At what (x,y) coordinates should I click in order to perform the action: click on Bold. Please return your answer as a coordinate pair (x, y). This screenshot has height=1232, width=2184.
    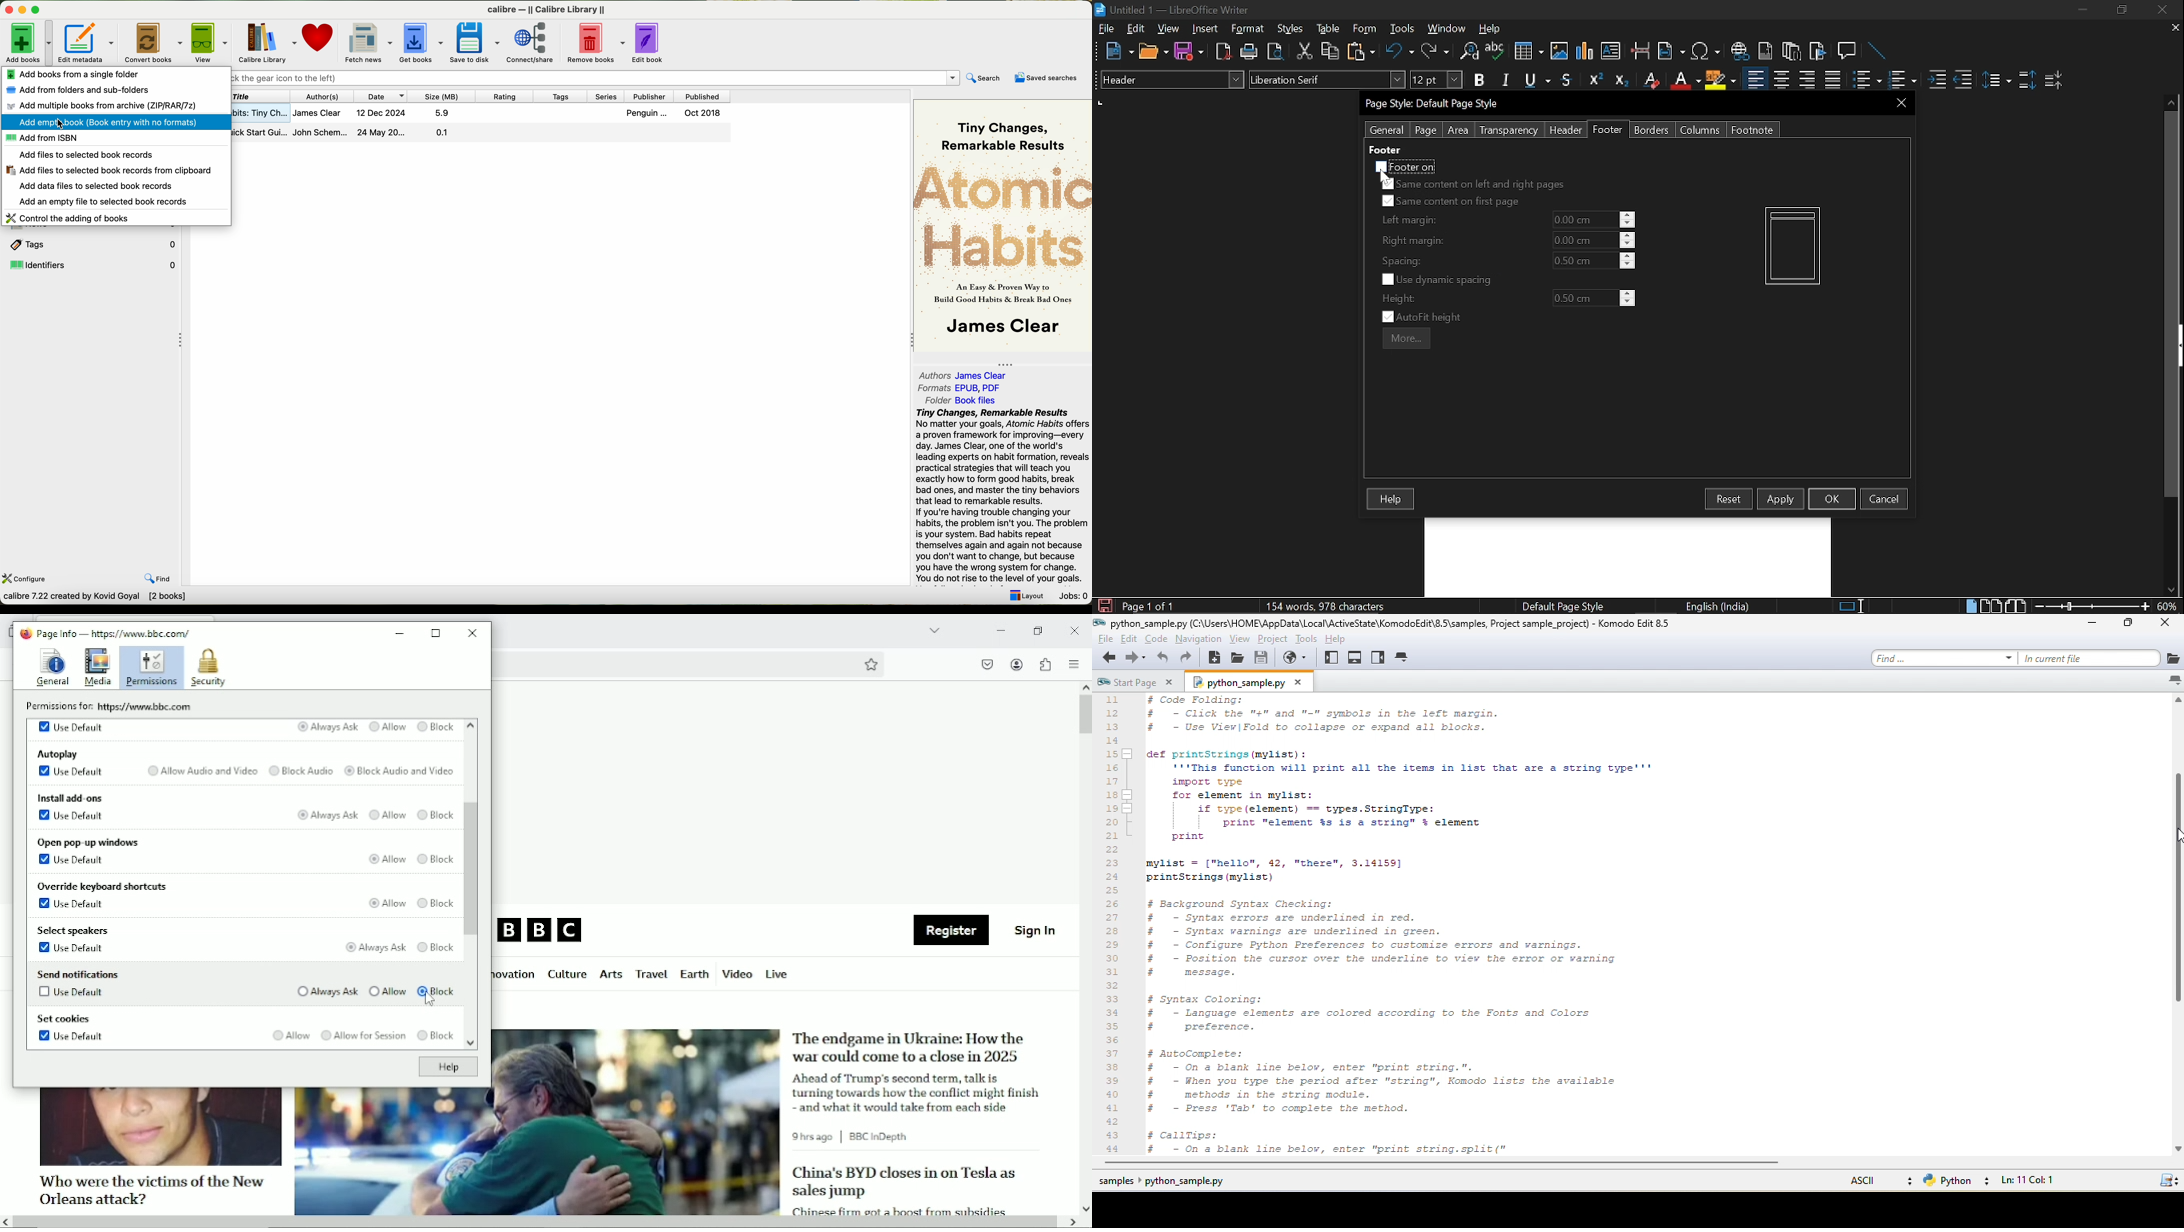
    Looking at the image, I should click on (1479, 82).